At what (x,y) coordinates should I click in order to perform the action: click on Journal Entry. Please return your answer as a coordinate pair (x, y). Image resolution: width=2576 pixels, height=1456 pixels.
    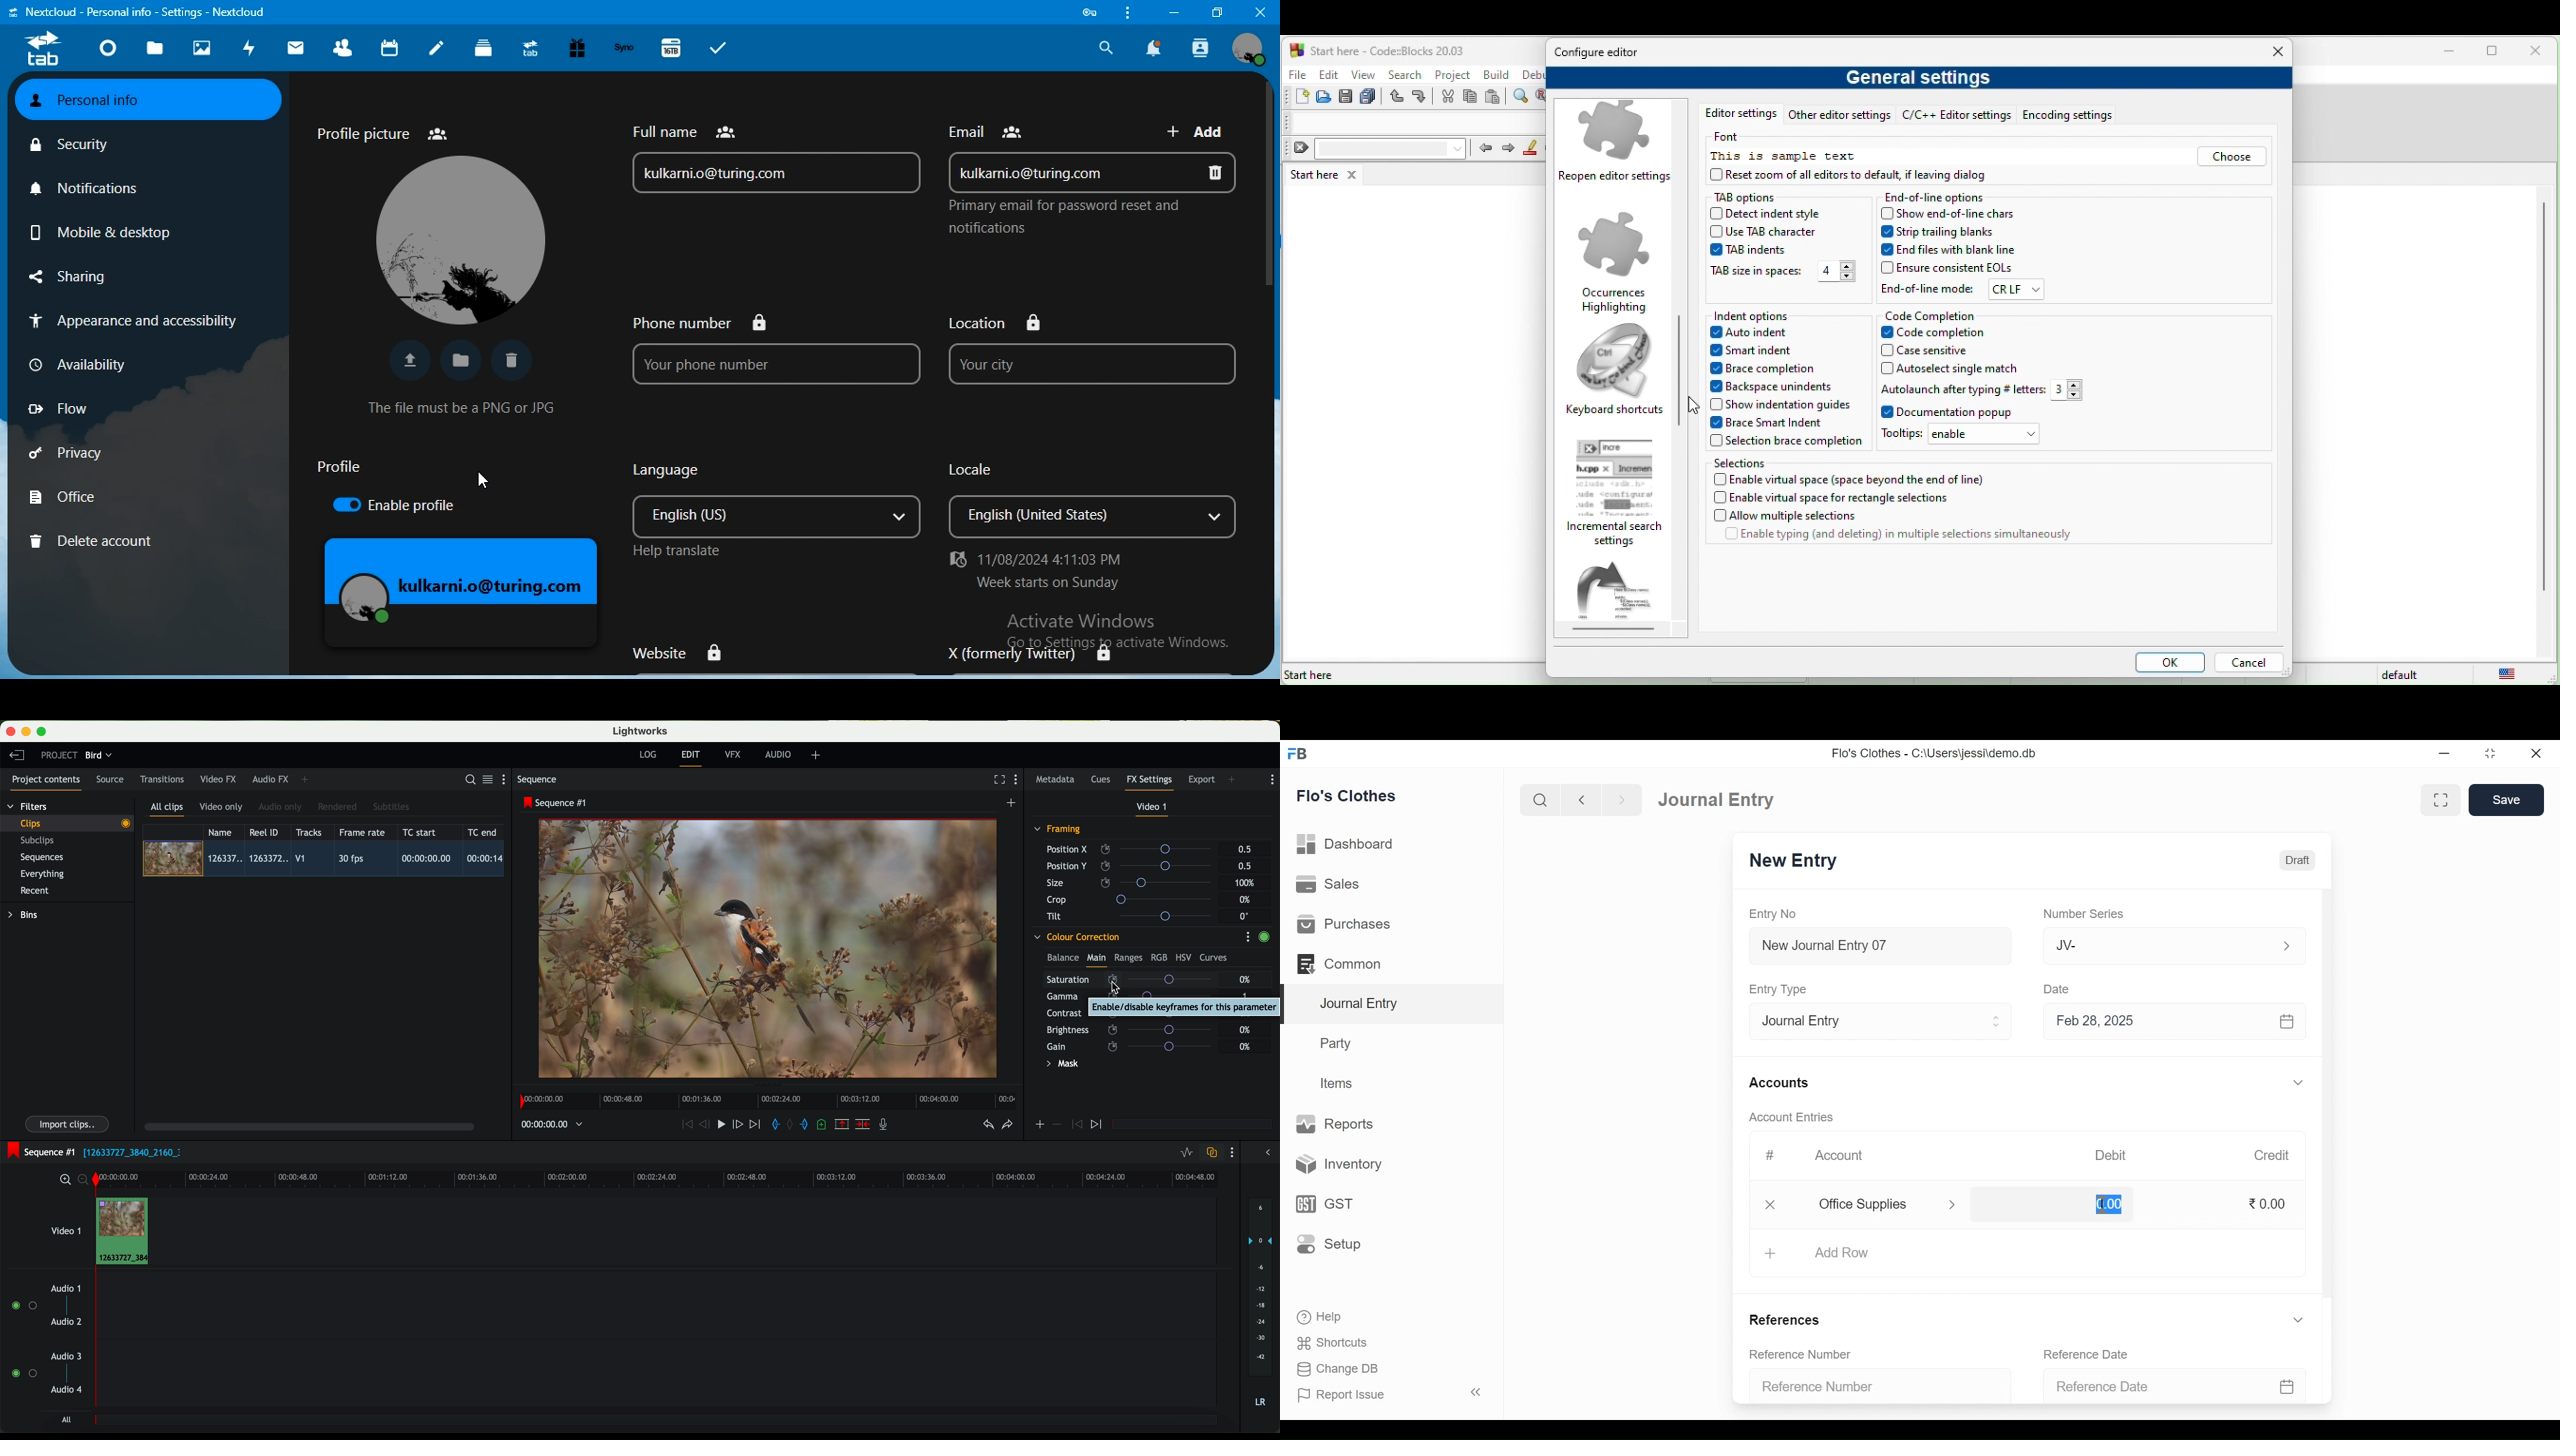
    Looking at the image, I should click on (1721, 799).